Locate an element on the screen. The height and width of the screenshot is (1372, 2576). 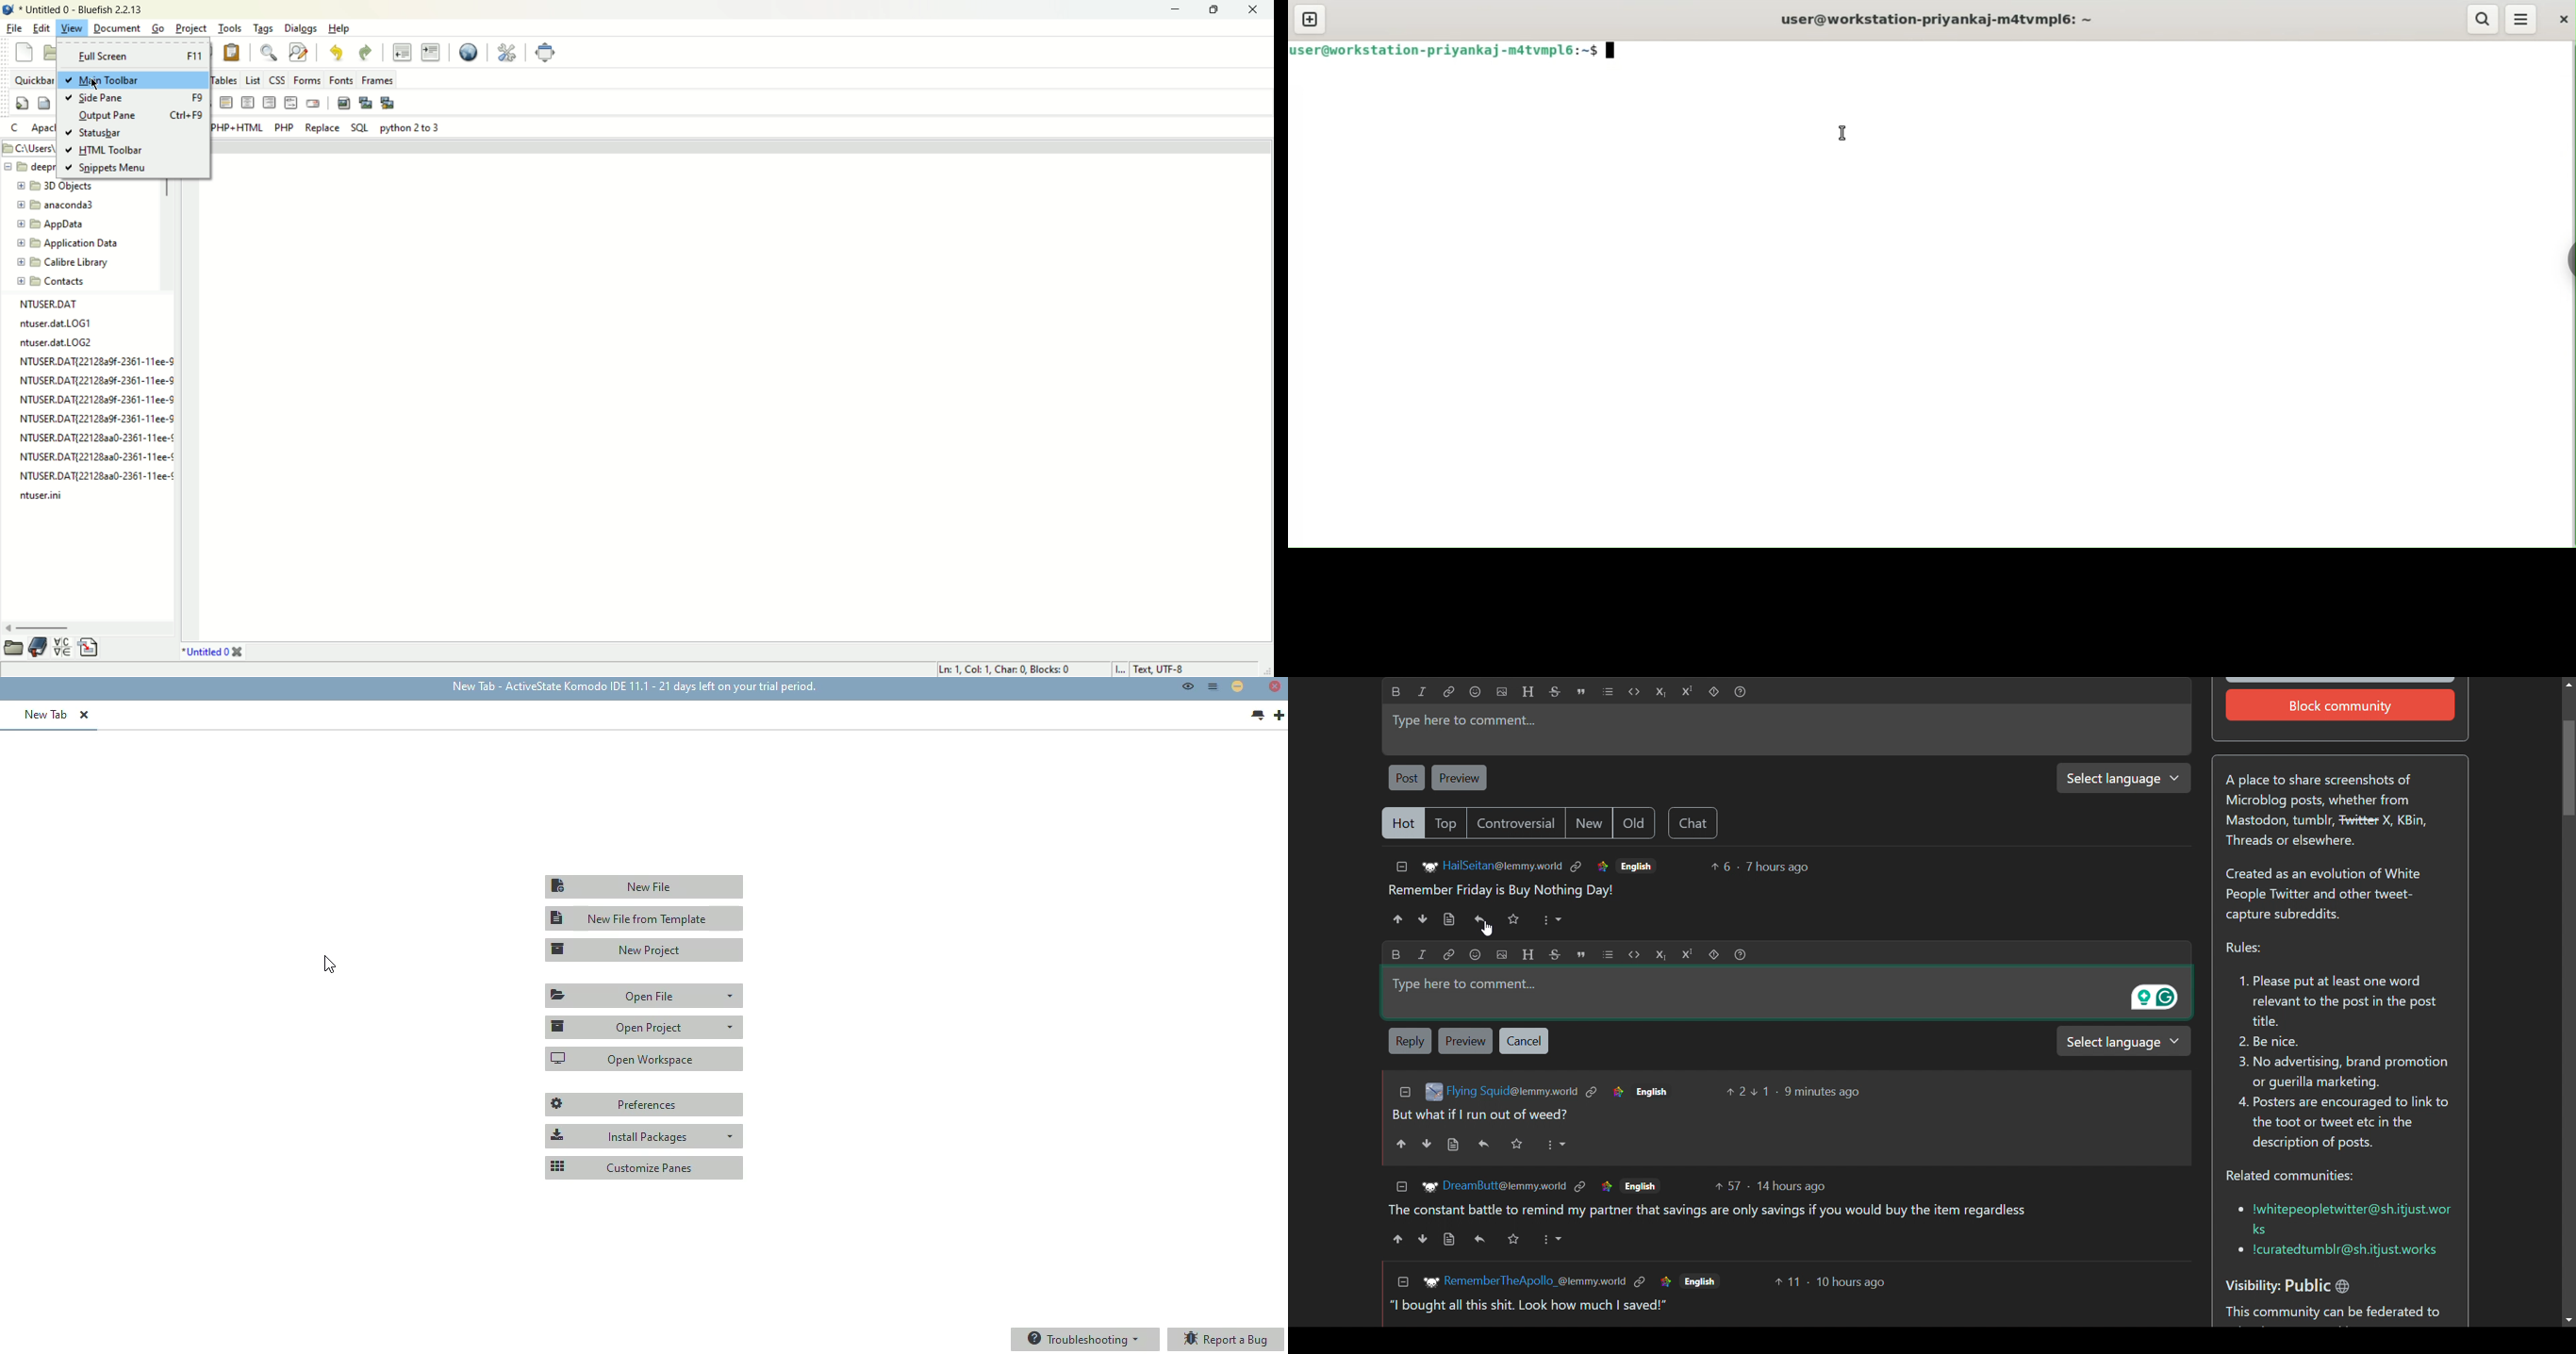
output pane is located at coordinates (140, 115).